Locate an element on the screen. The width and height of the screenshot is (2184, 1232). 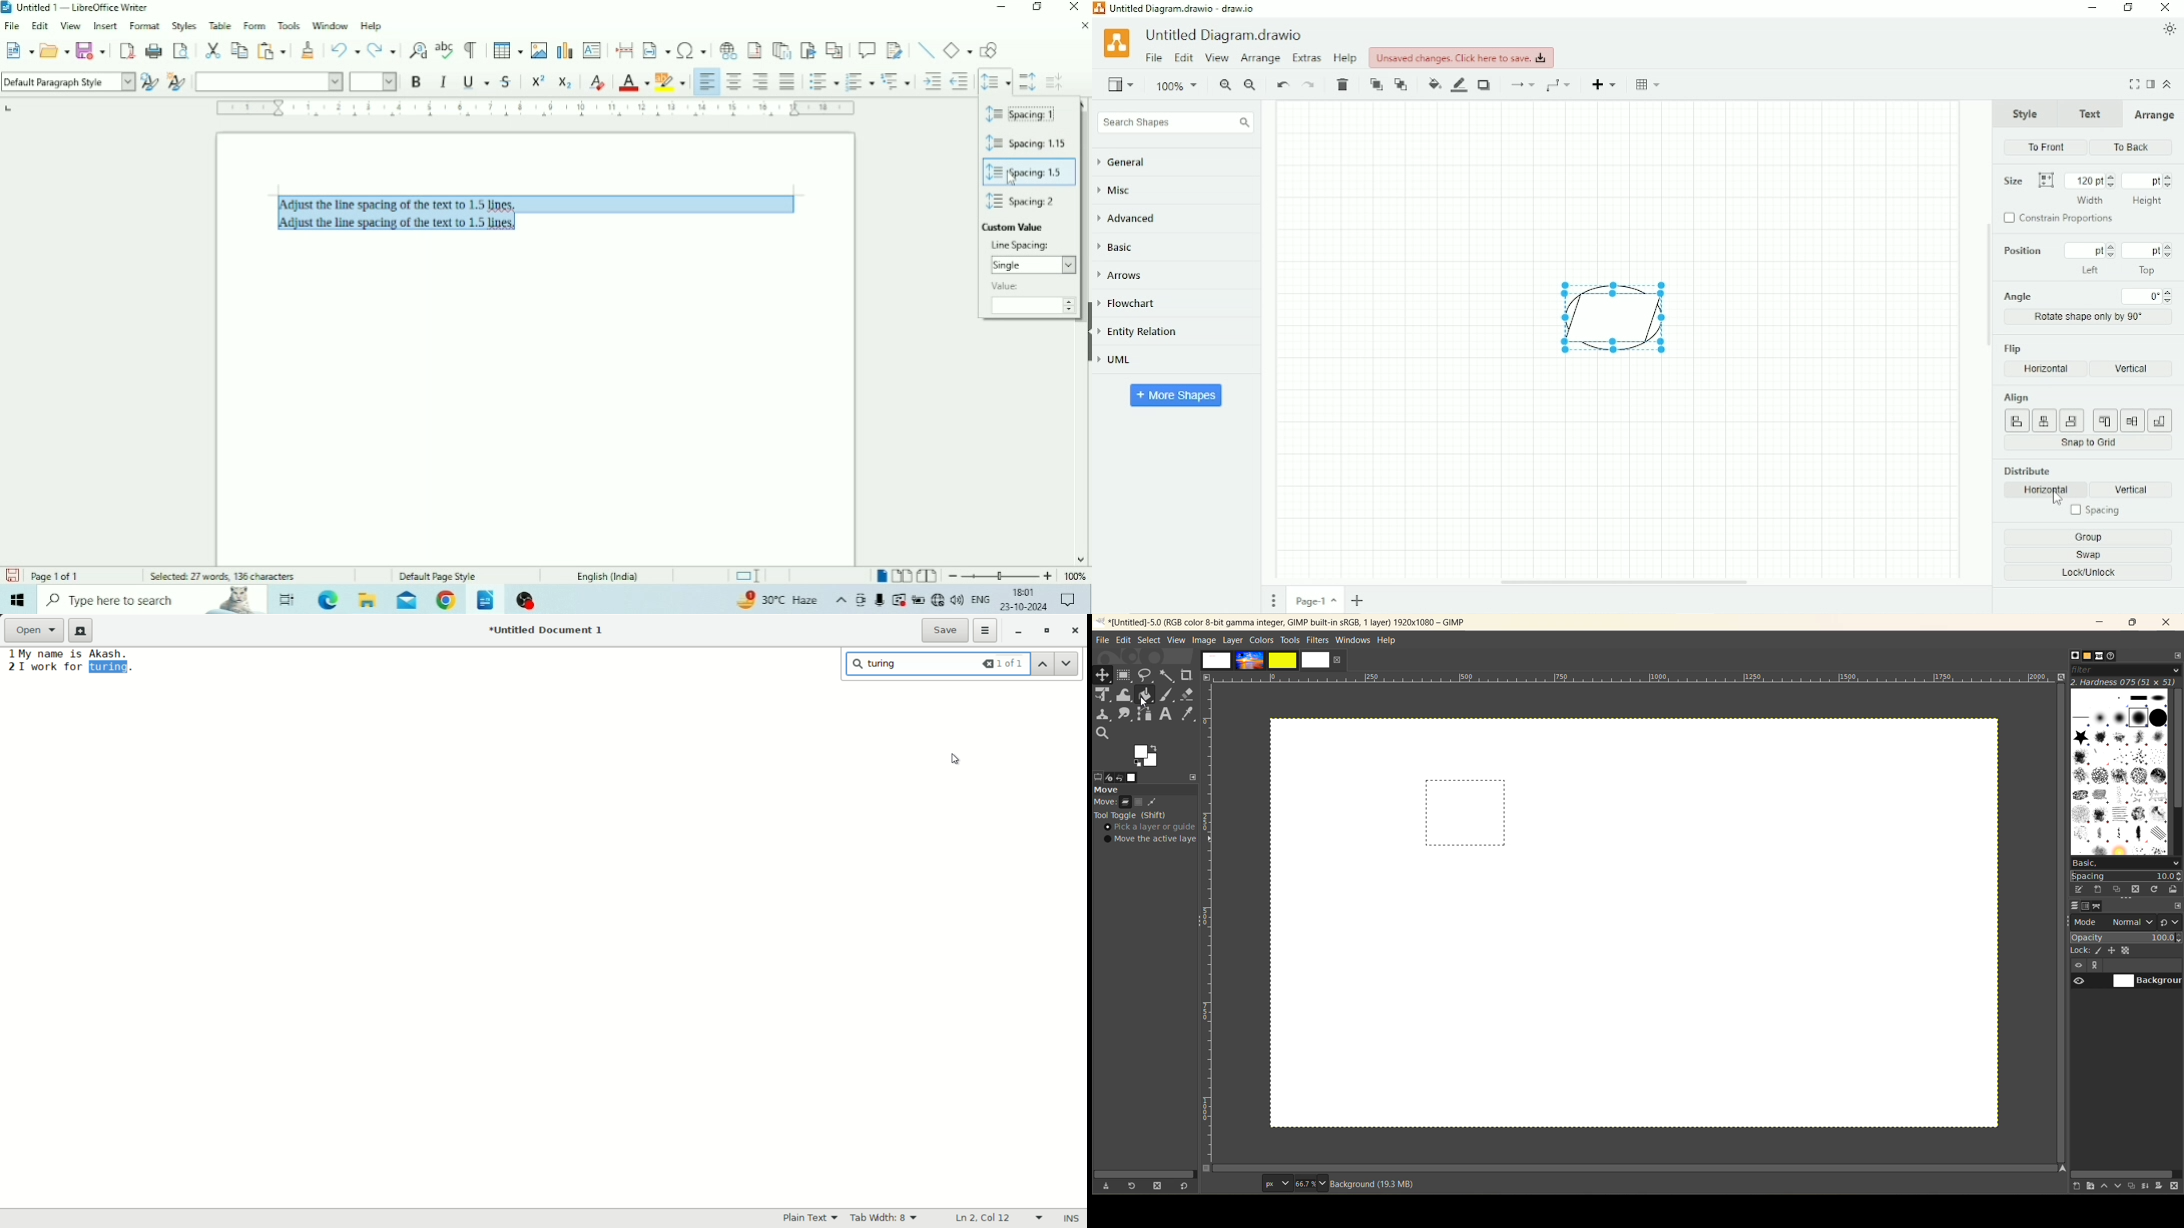
Show Track Changes Functions is located at coordinates (895, 48).